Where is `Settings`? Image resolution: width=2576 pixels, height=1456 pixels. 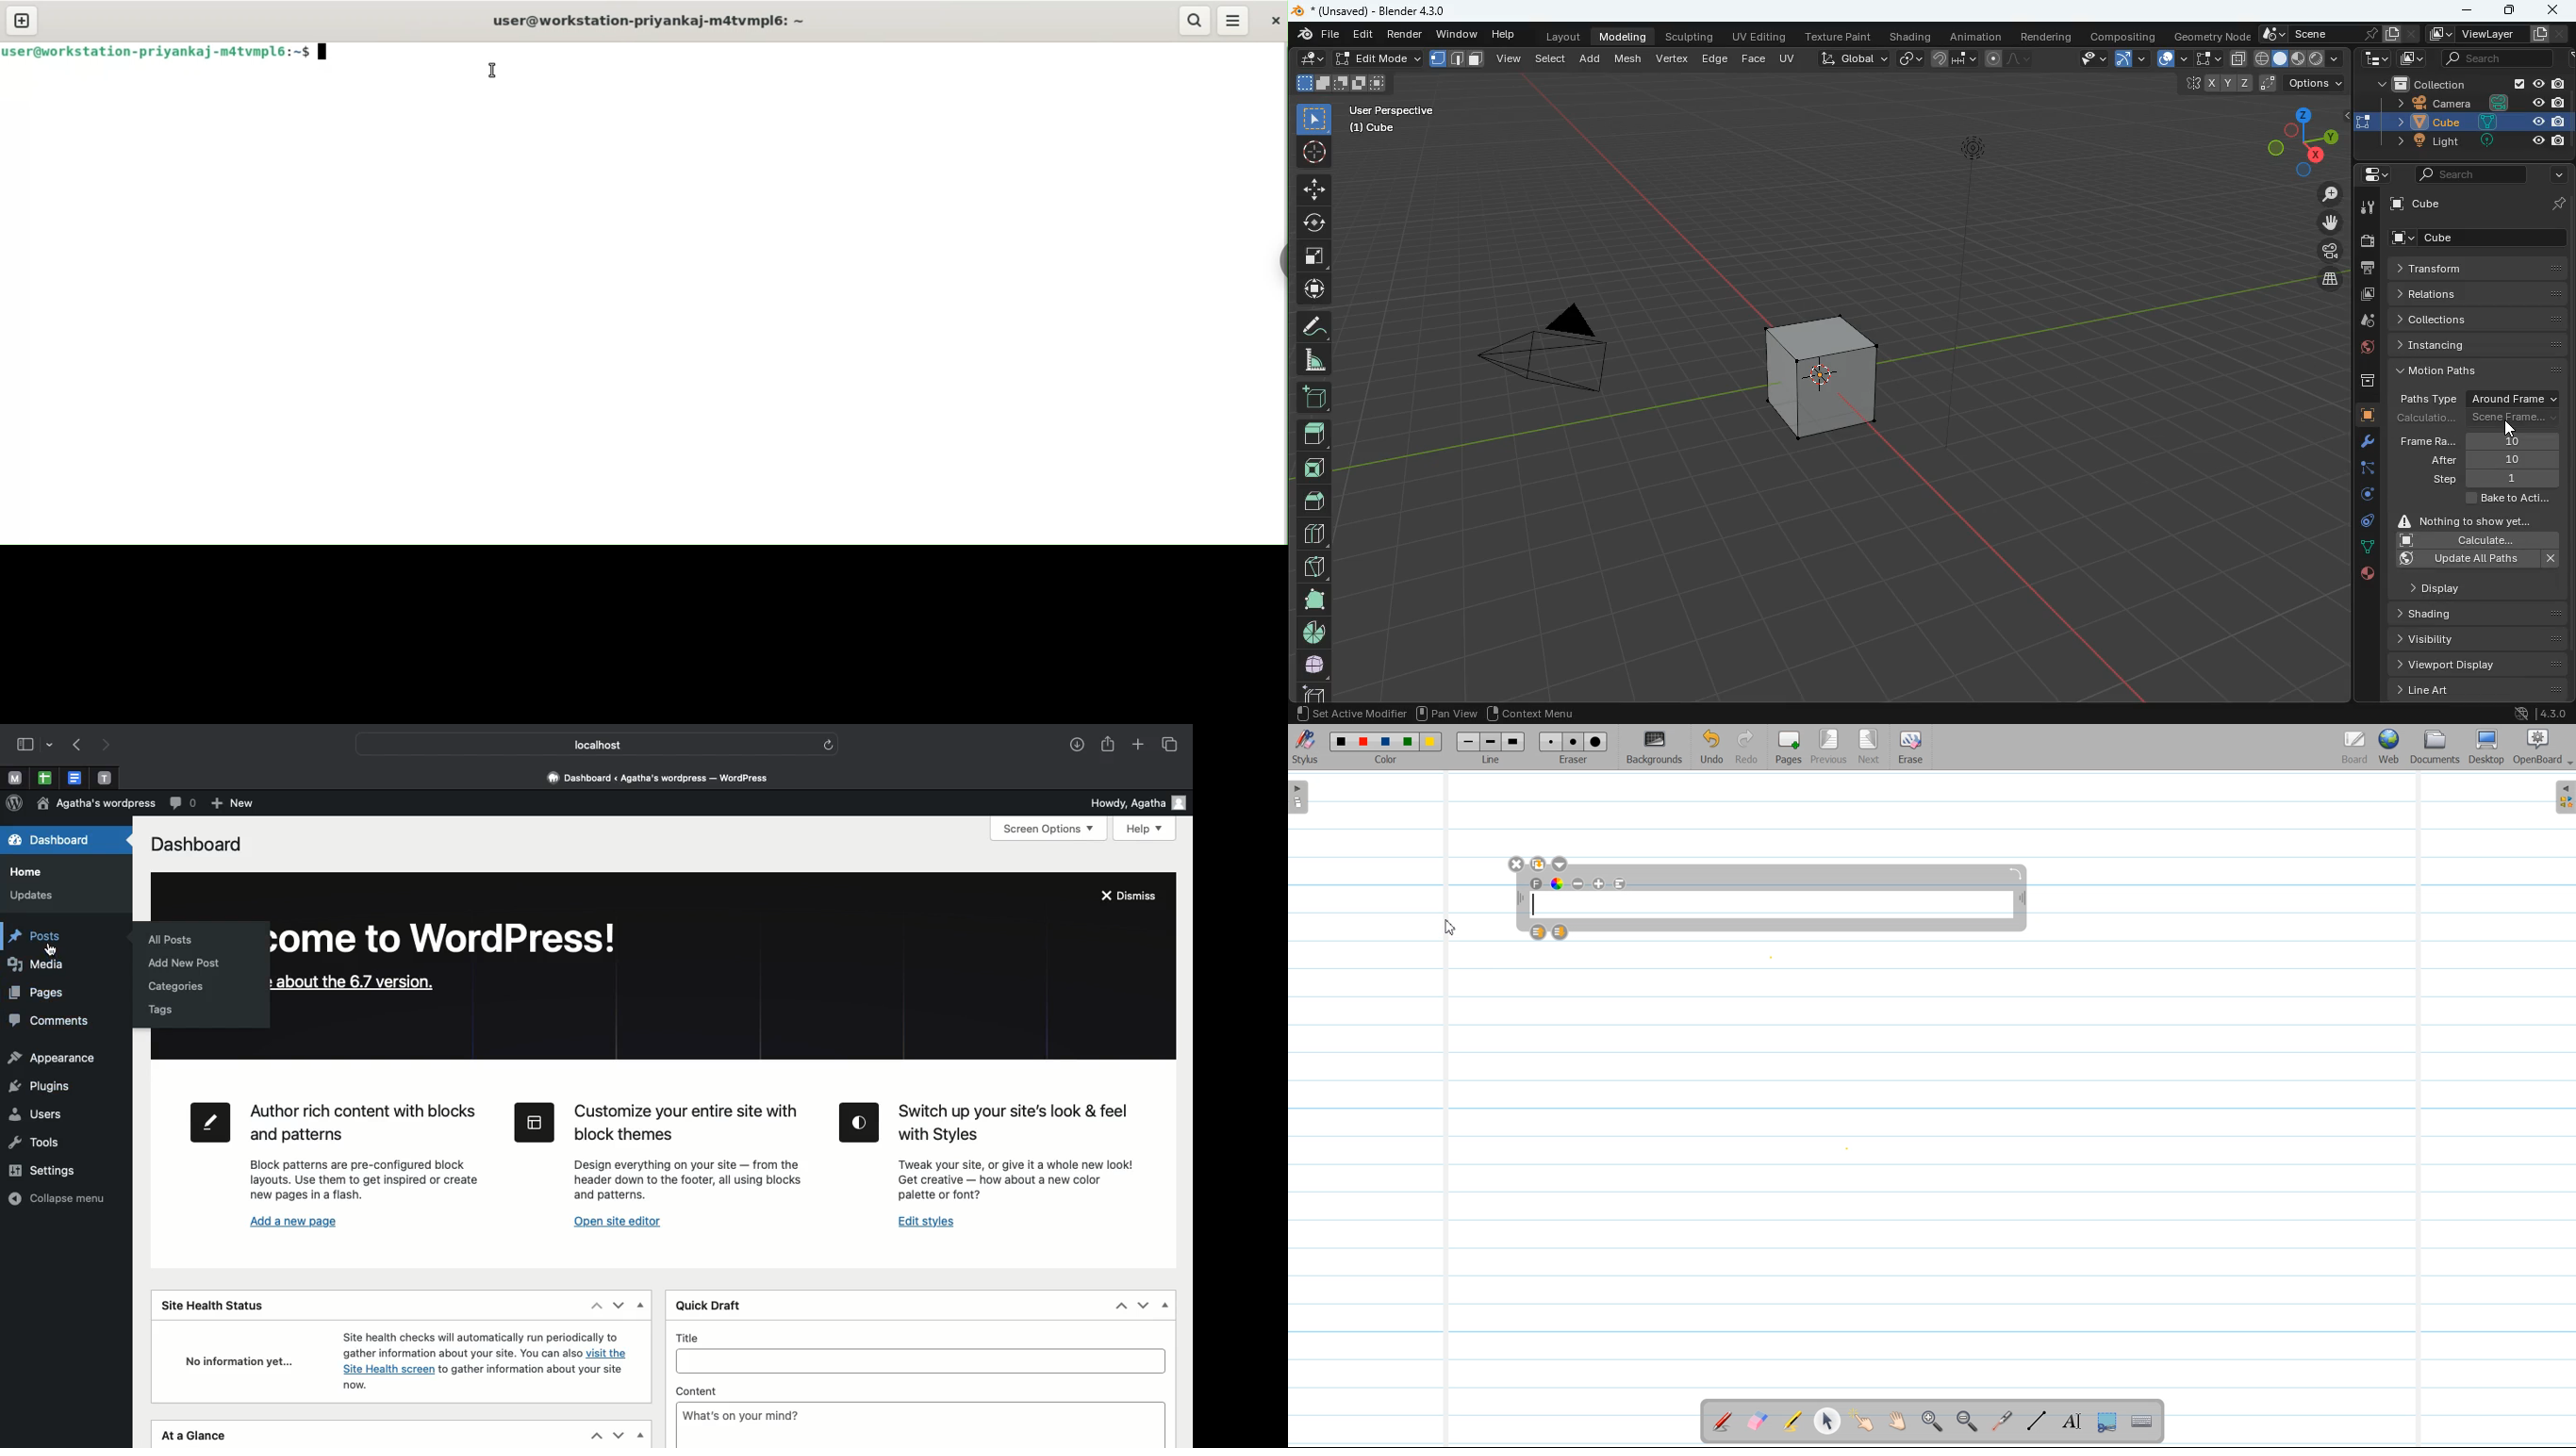 Settings is located at coordinates (51, 1170).